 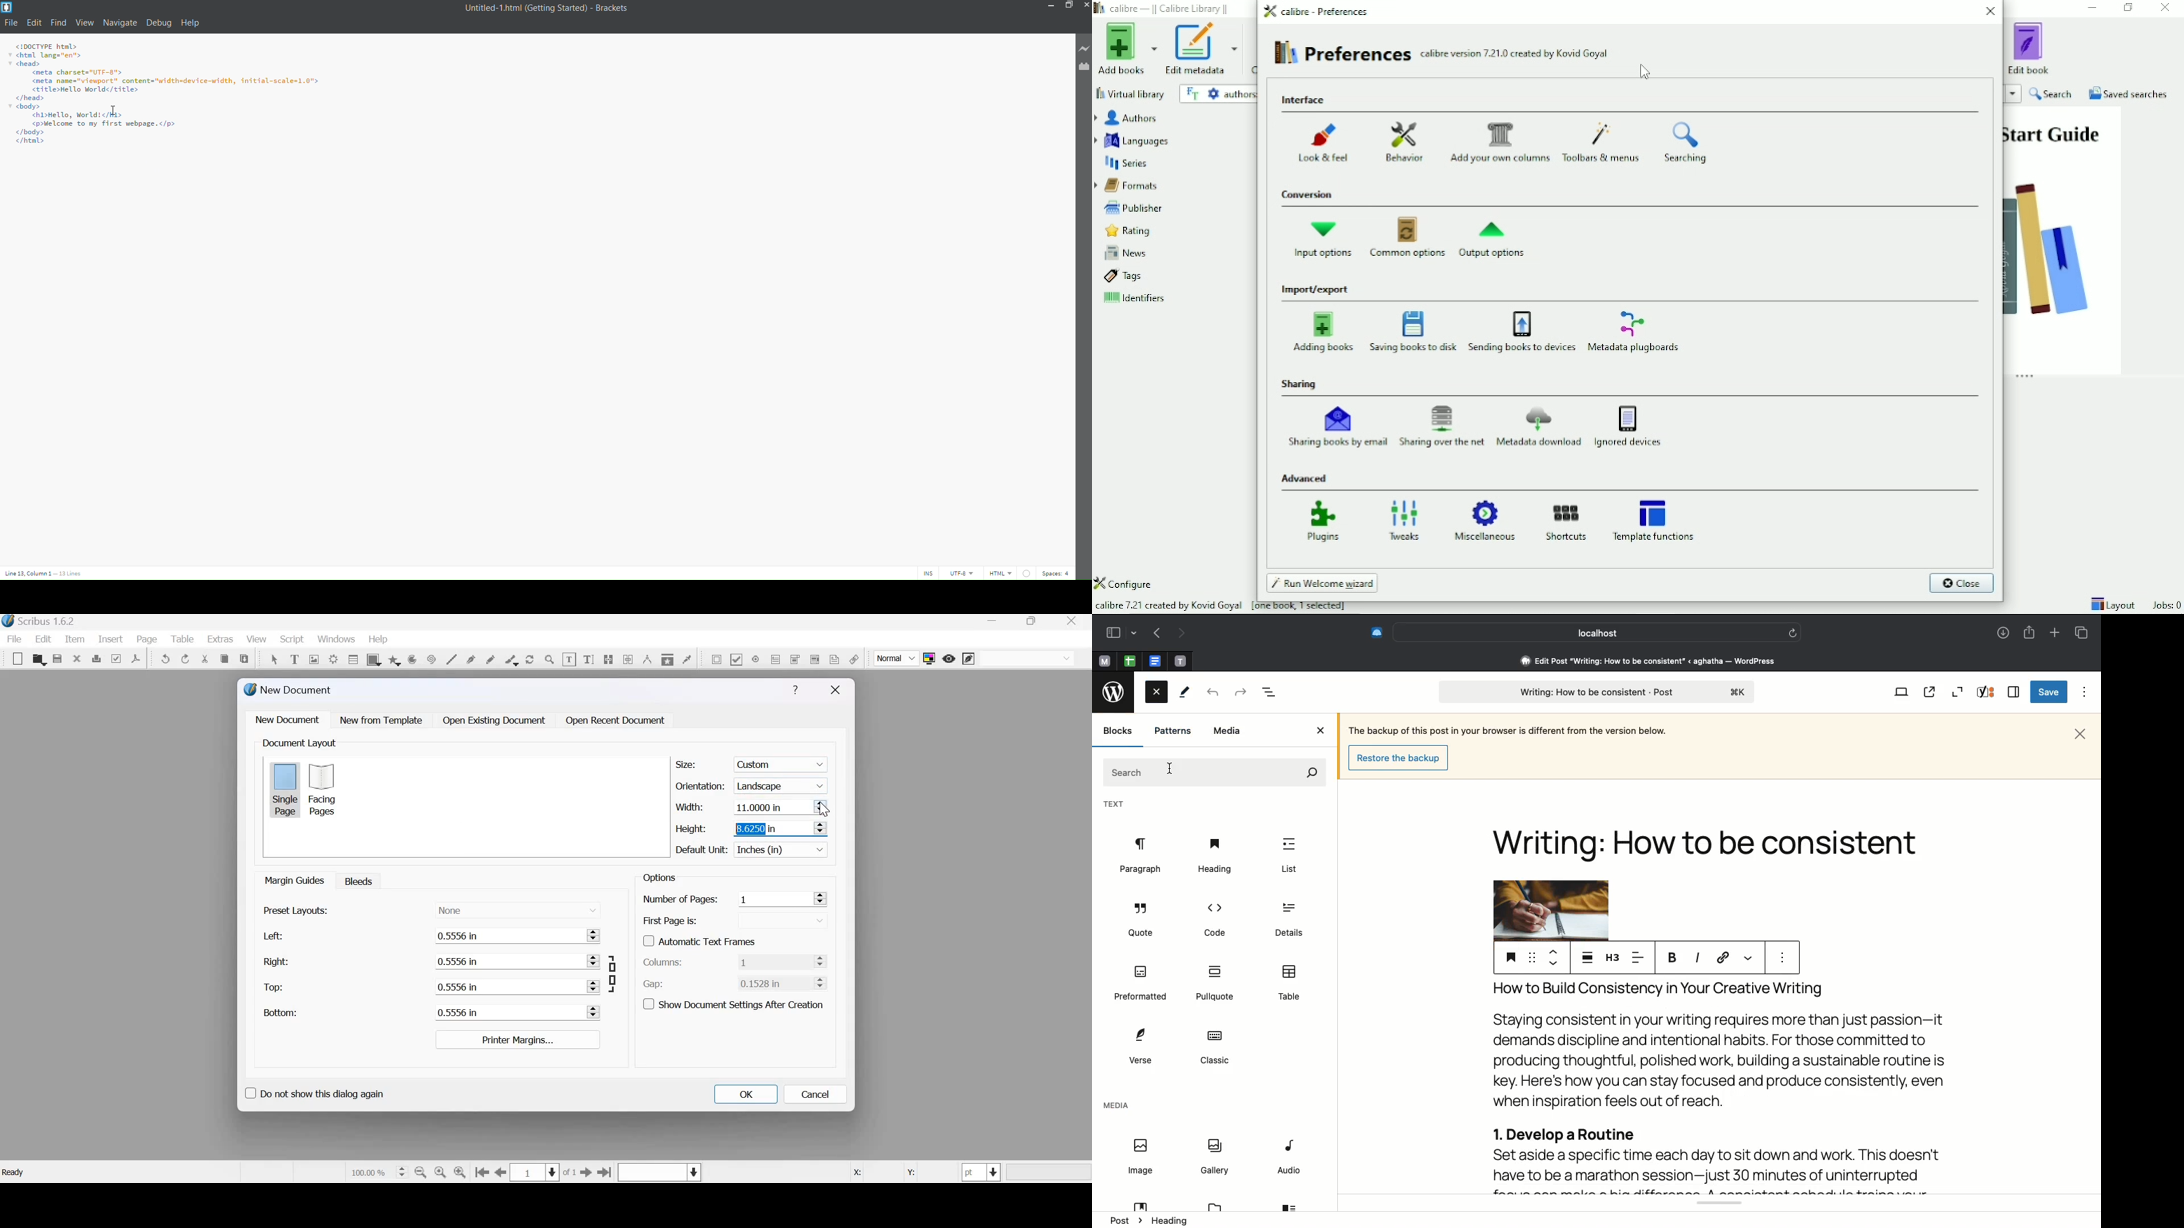 I want to click on Left:, so click(x=271, y=936).